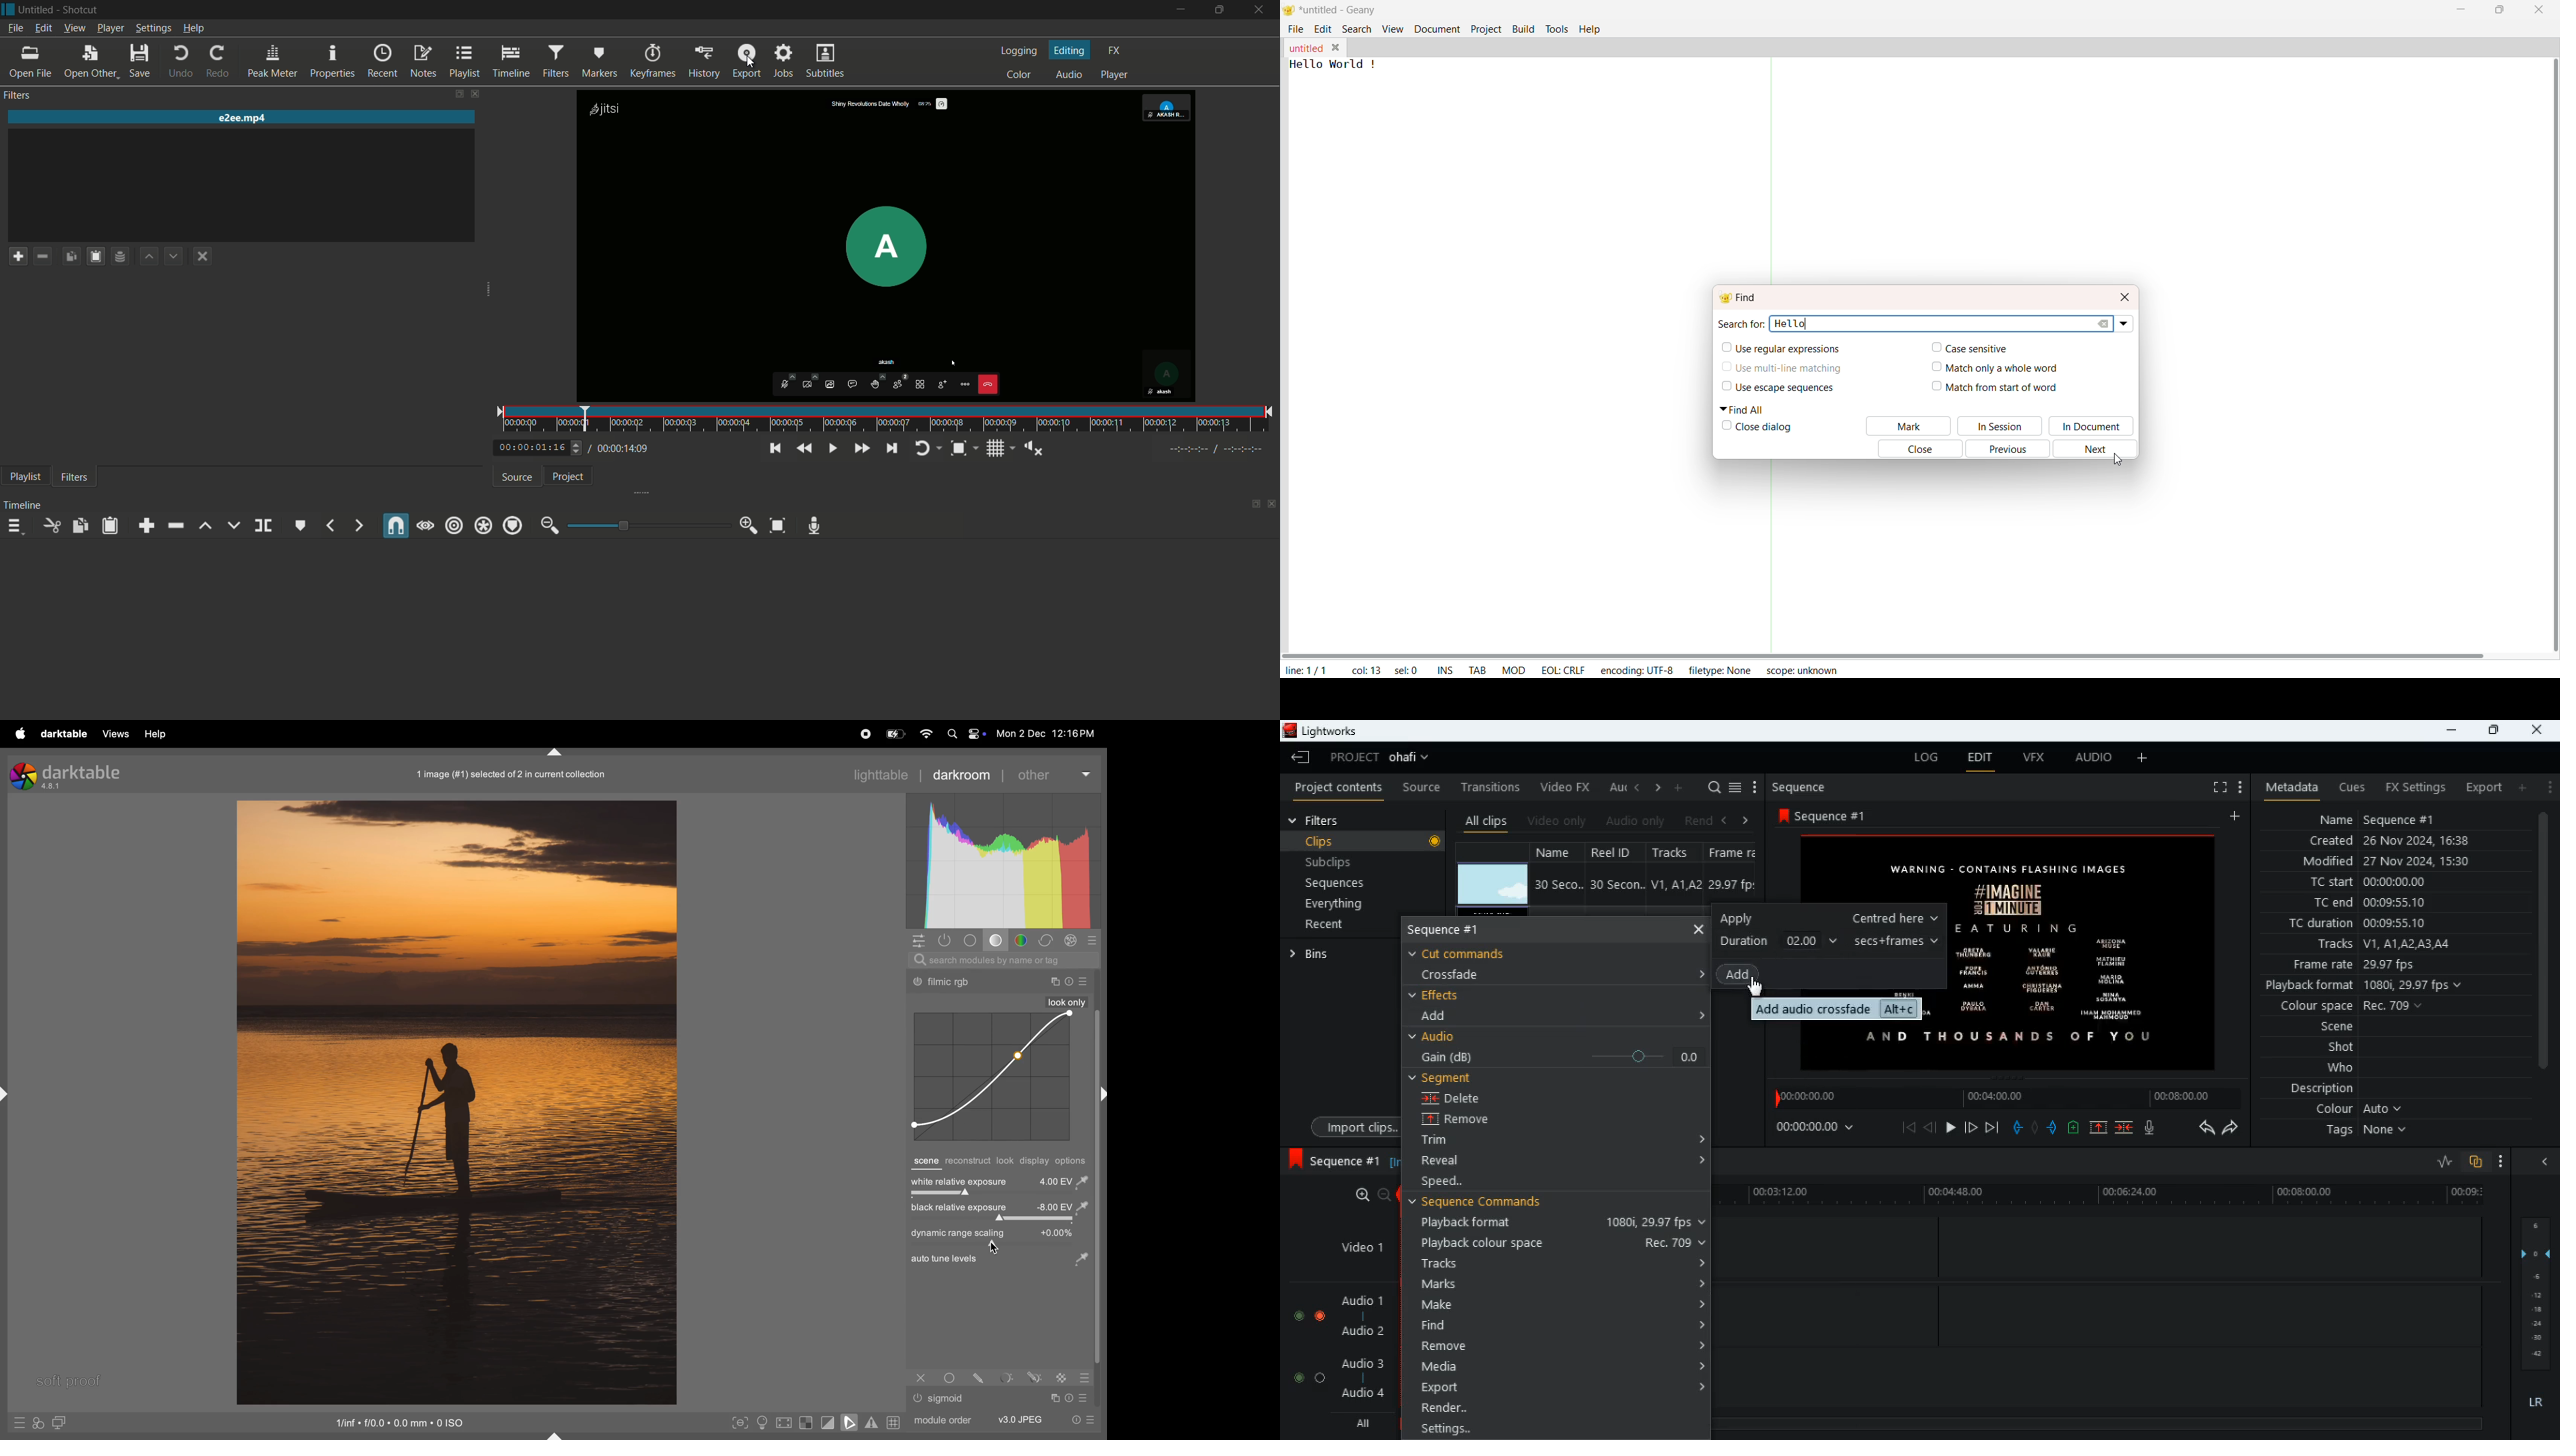 This screenshot has width=2576, height=1456. What do you see at coordinates (15, 28) in the screenshot?
I see `file menu` at bounding box center [15, 28].